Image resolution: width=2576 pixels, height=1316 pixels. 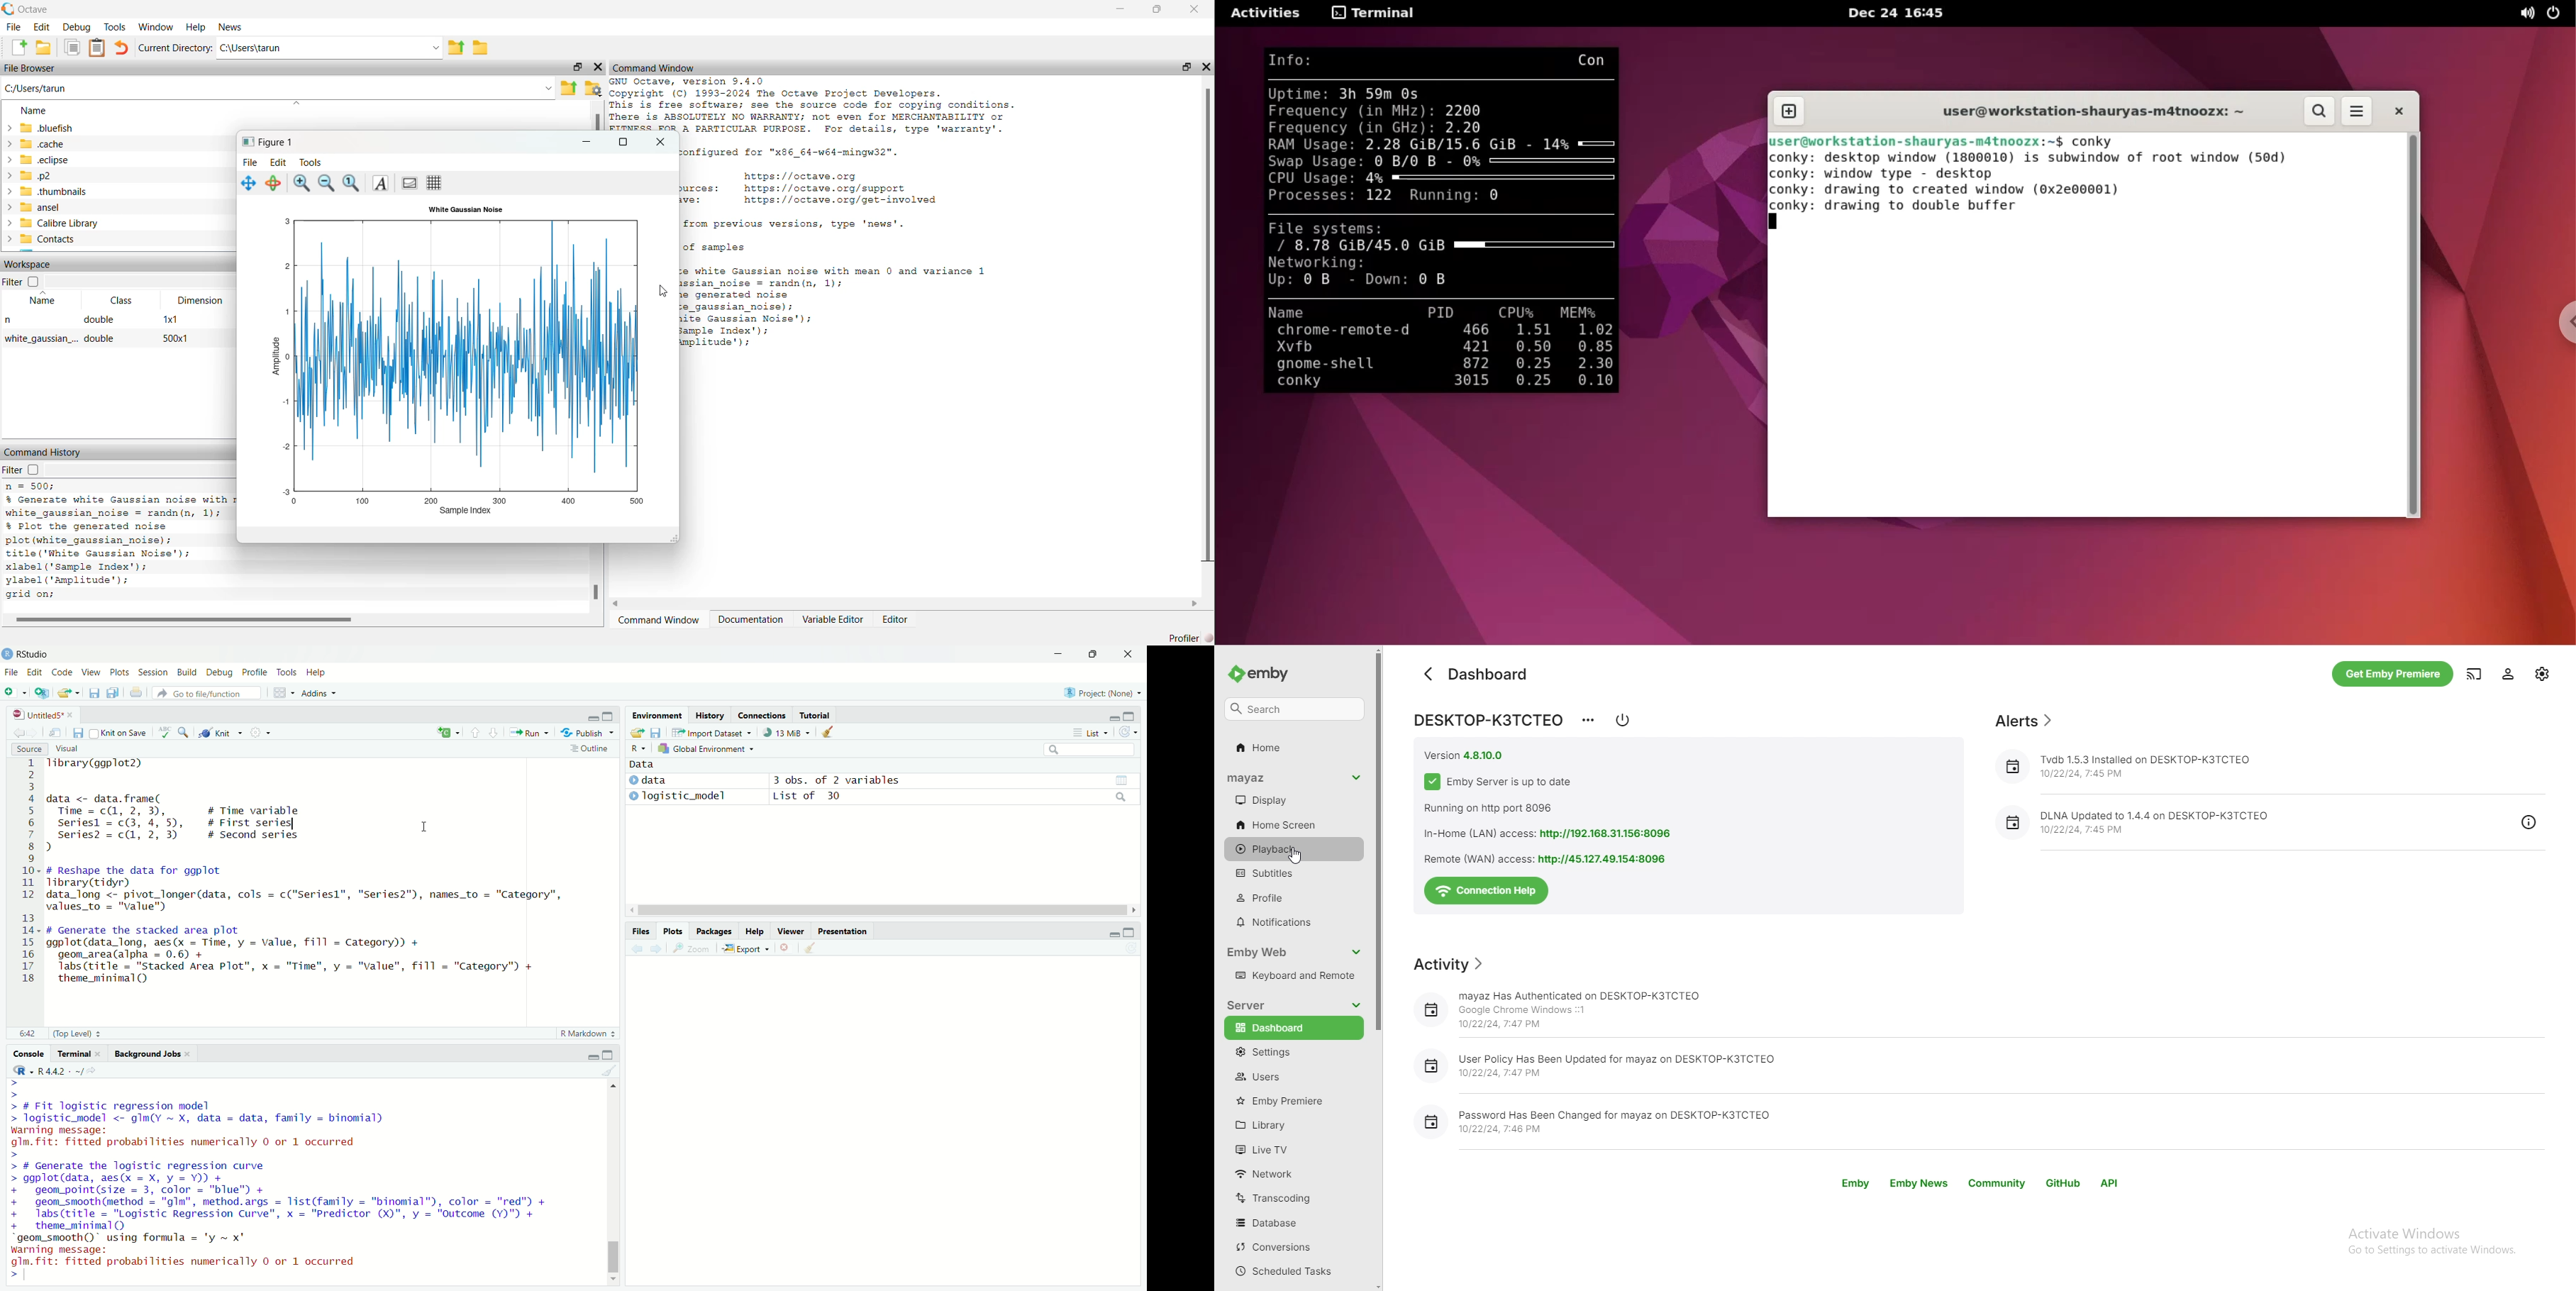 What do you see at coordinates (532, 732) in the screenshot?
I see `Run ` at bounding box center [532, 732].